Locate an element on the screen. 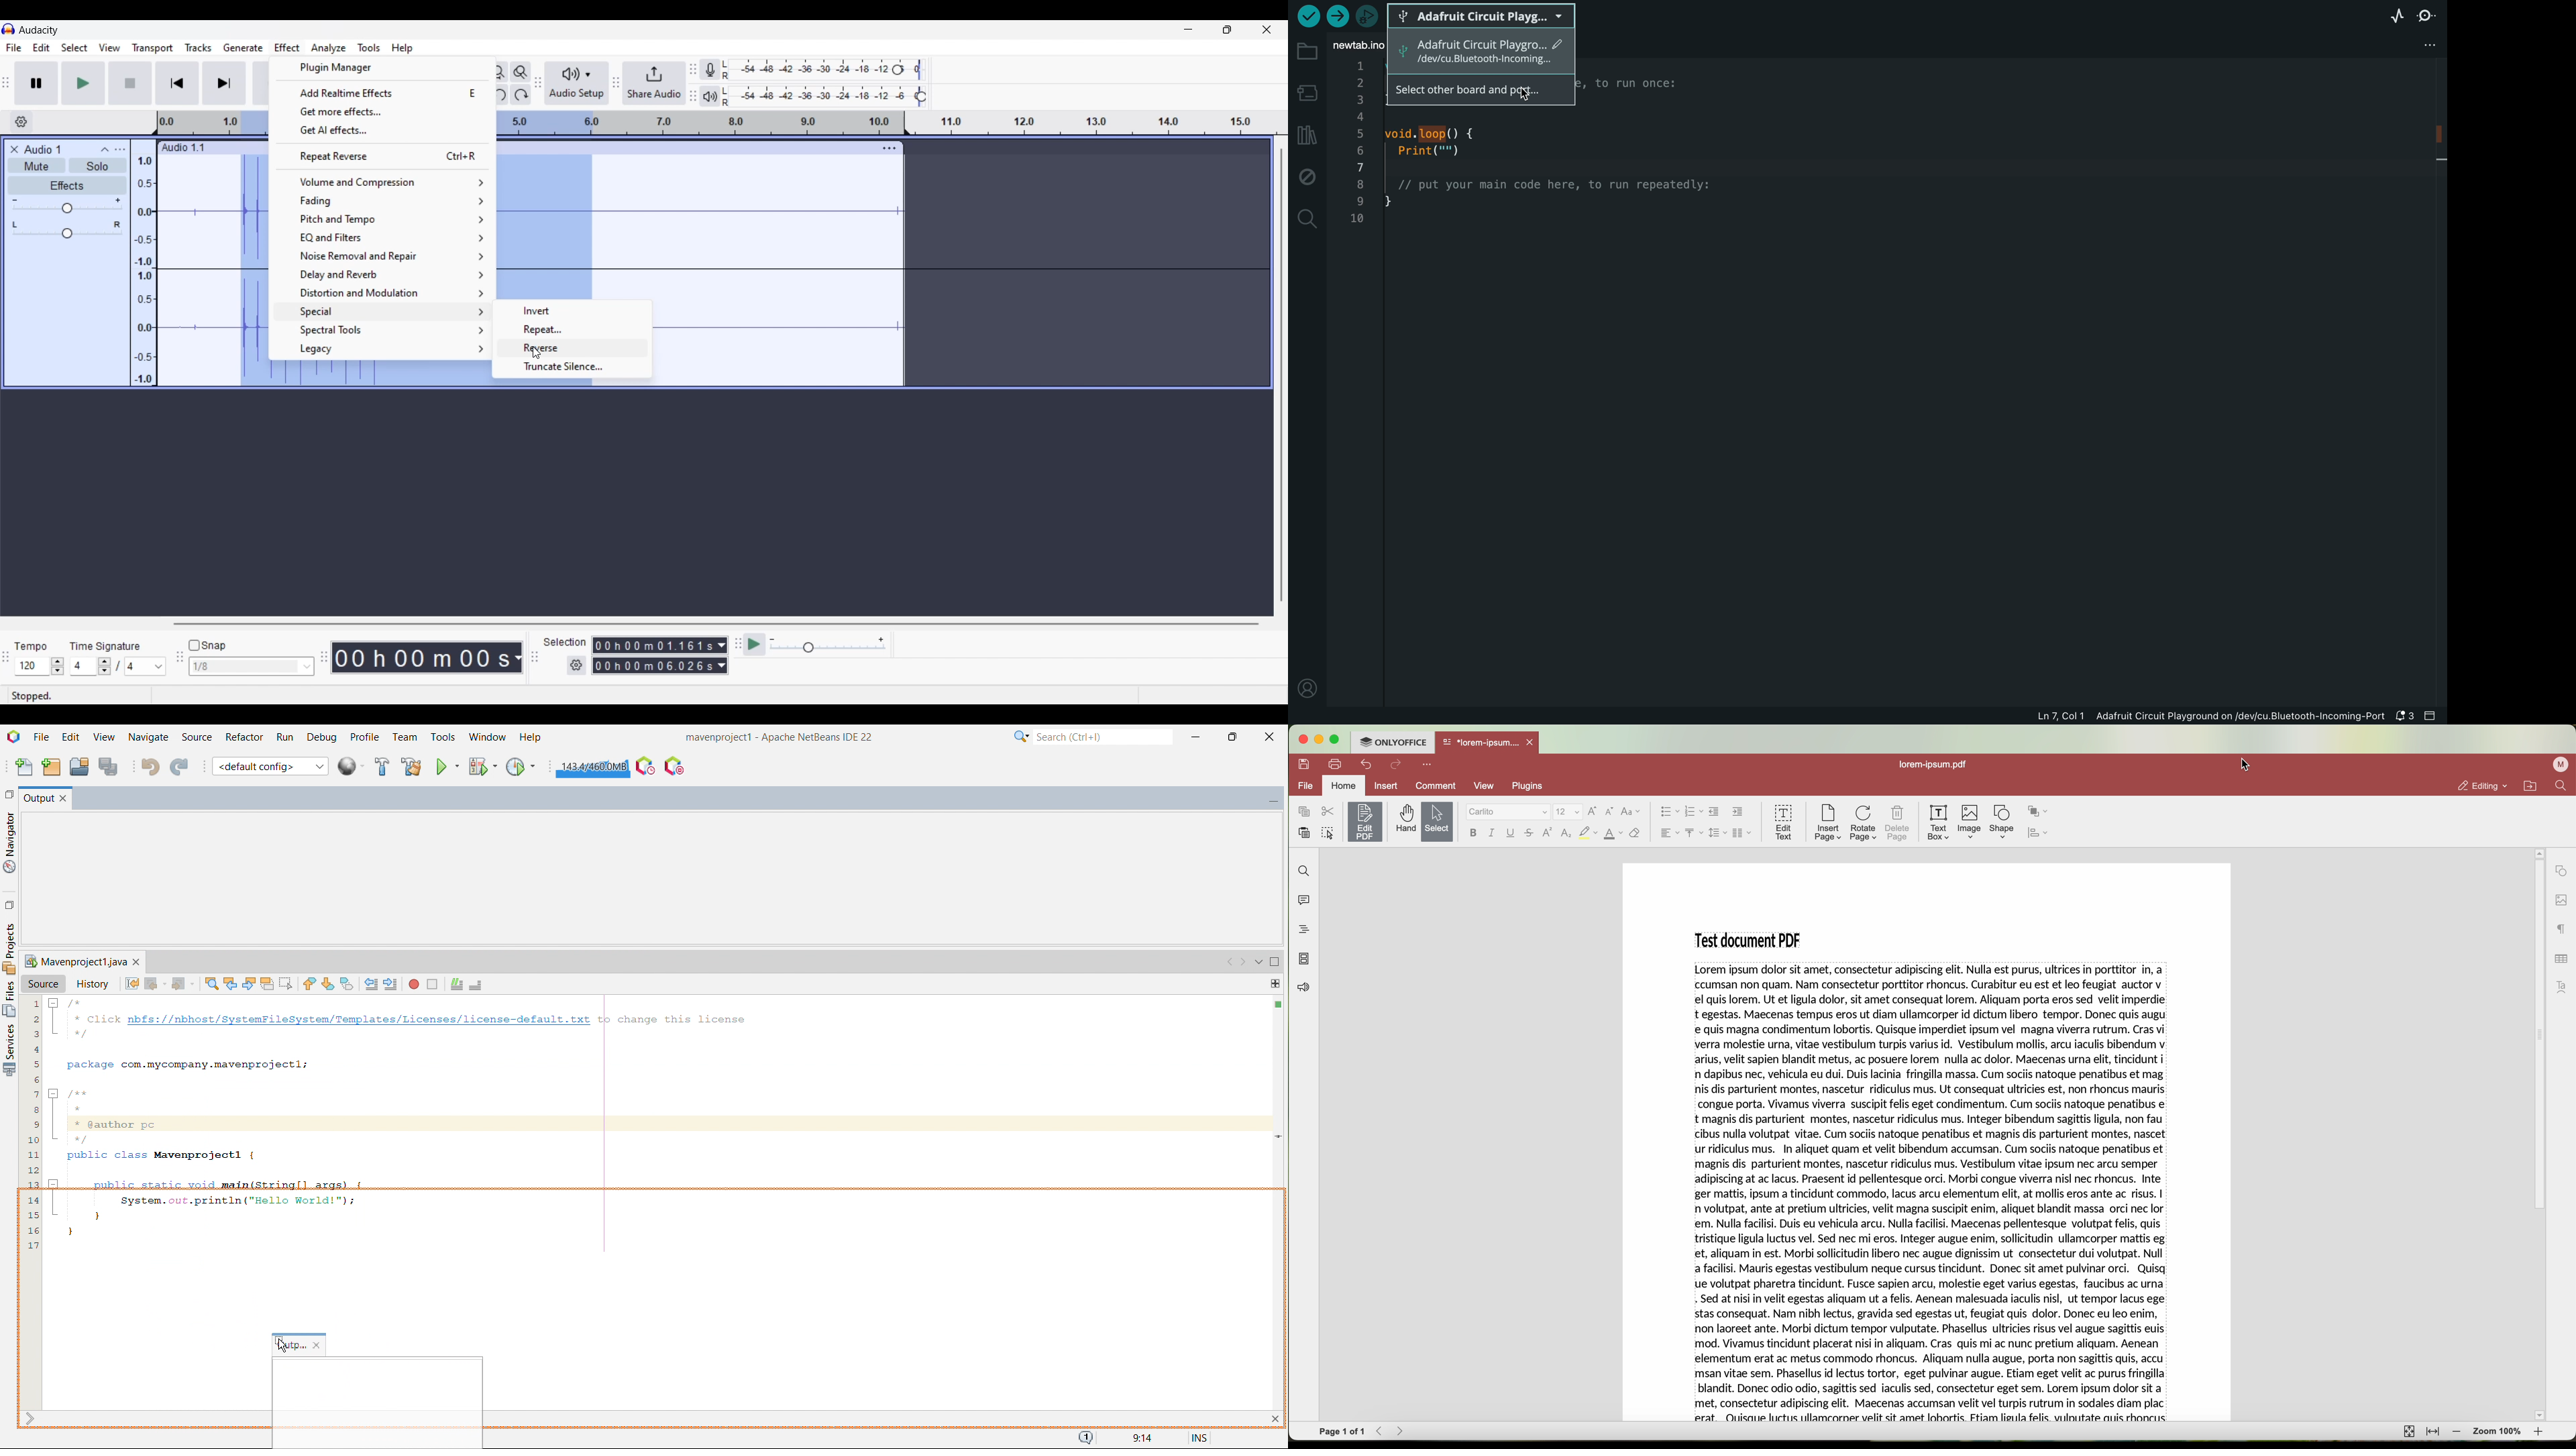 The height and width of the screenshot is (1456, 2576). Recording level is located at coordinates (808, 70).